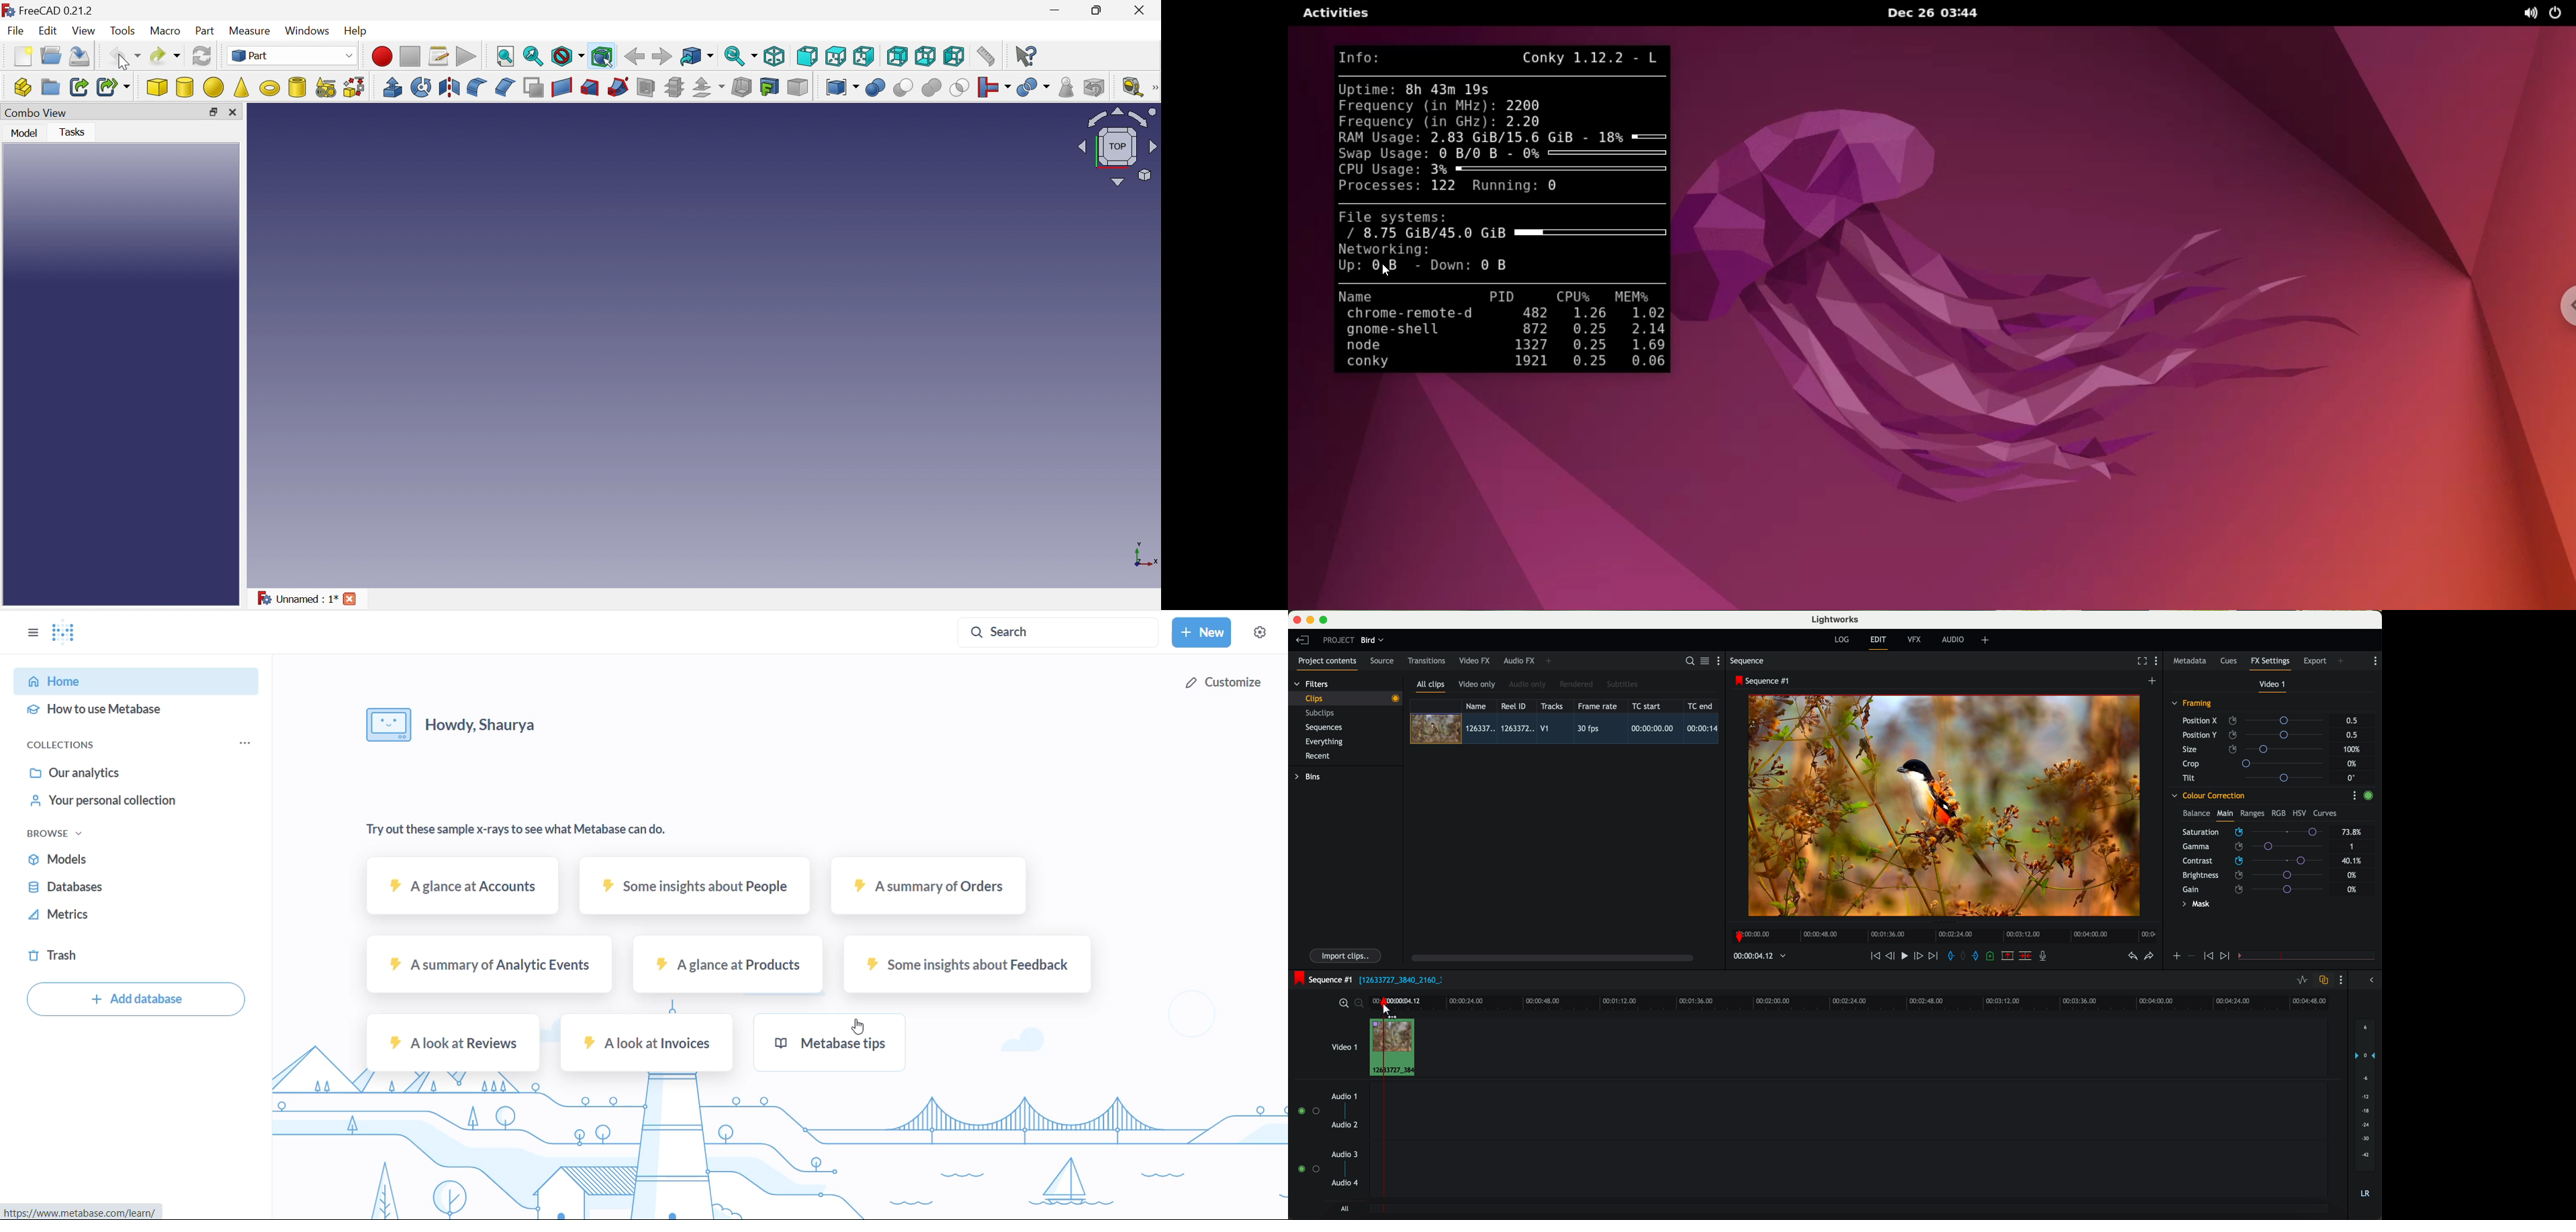  I want to click on add panel, so click(2343, 662).